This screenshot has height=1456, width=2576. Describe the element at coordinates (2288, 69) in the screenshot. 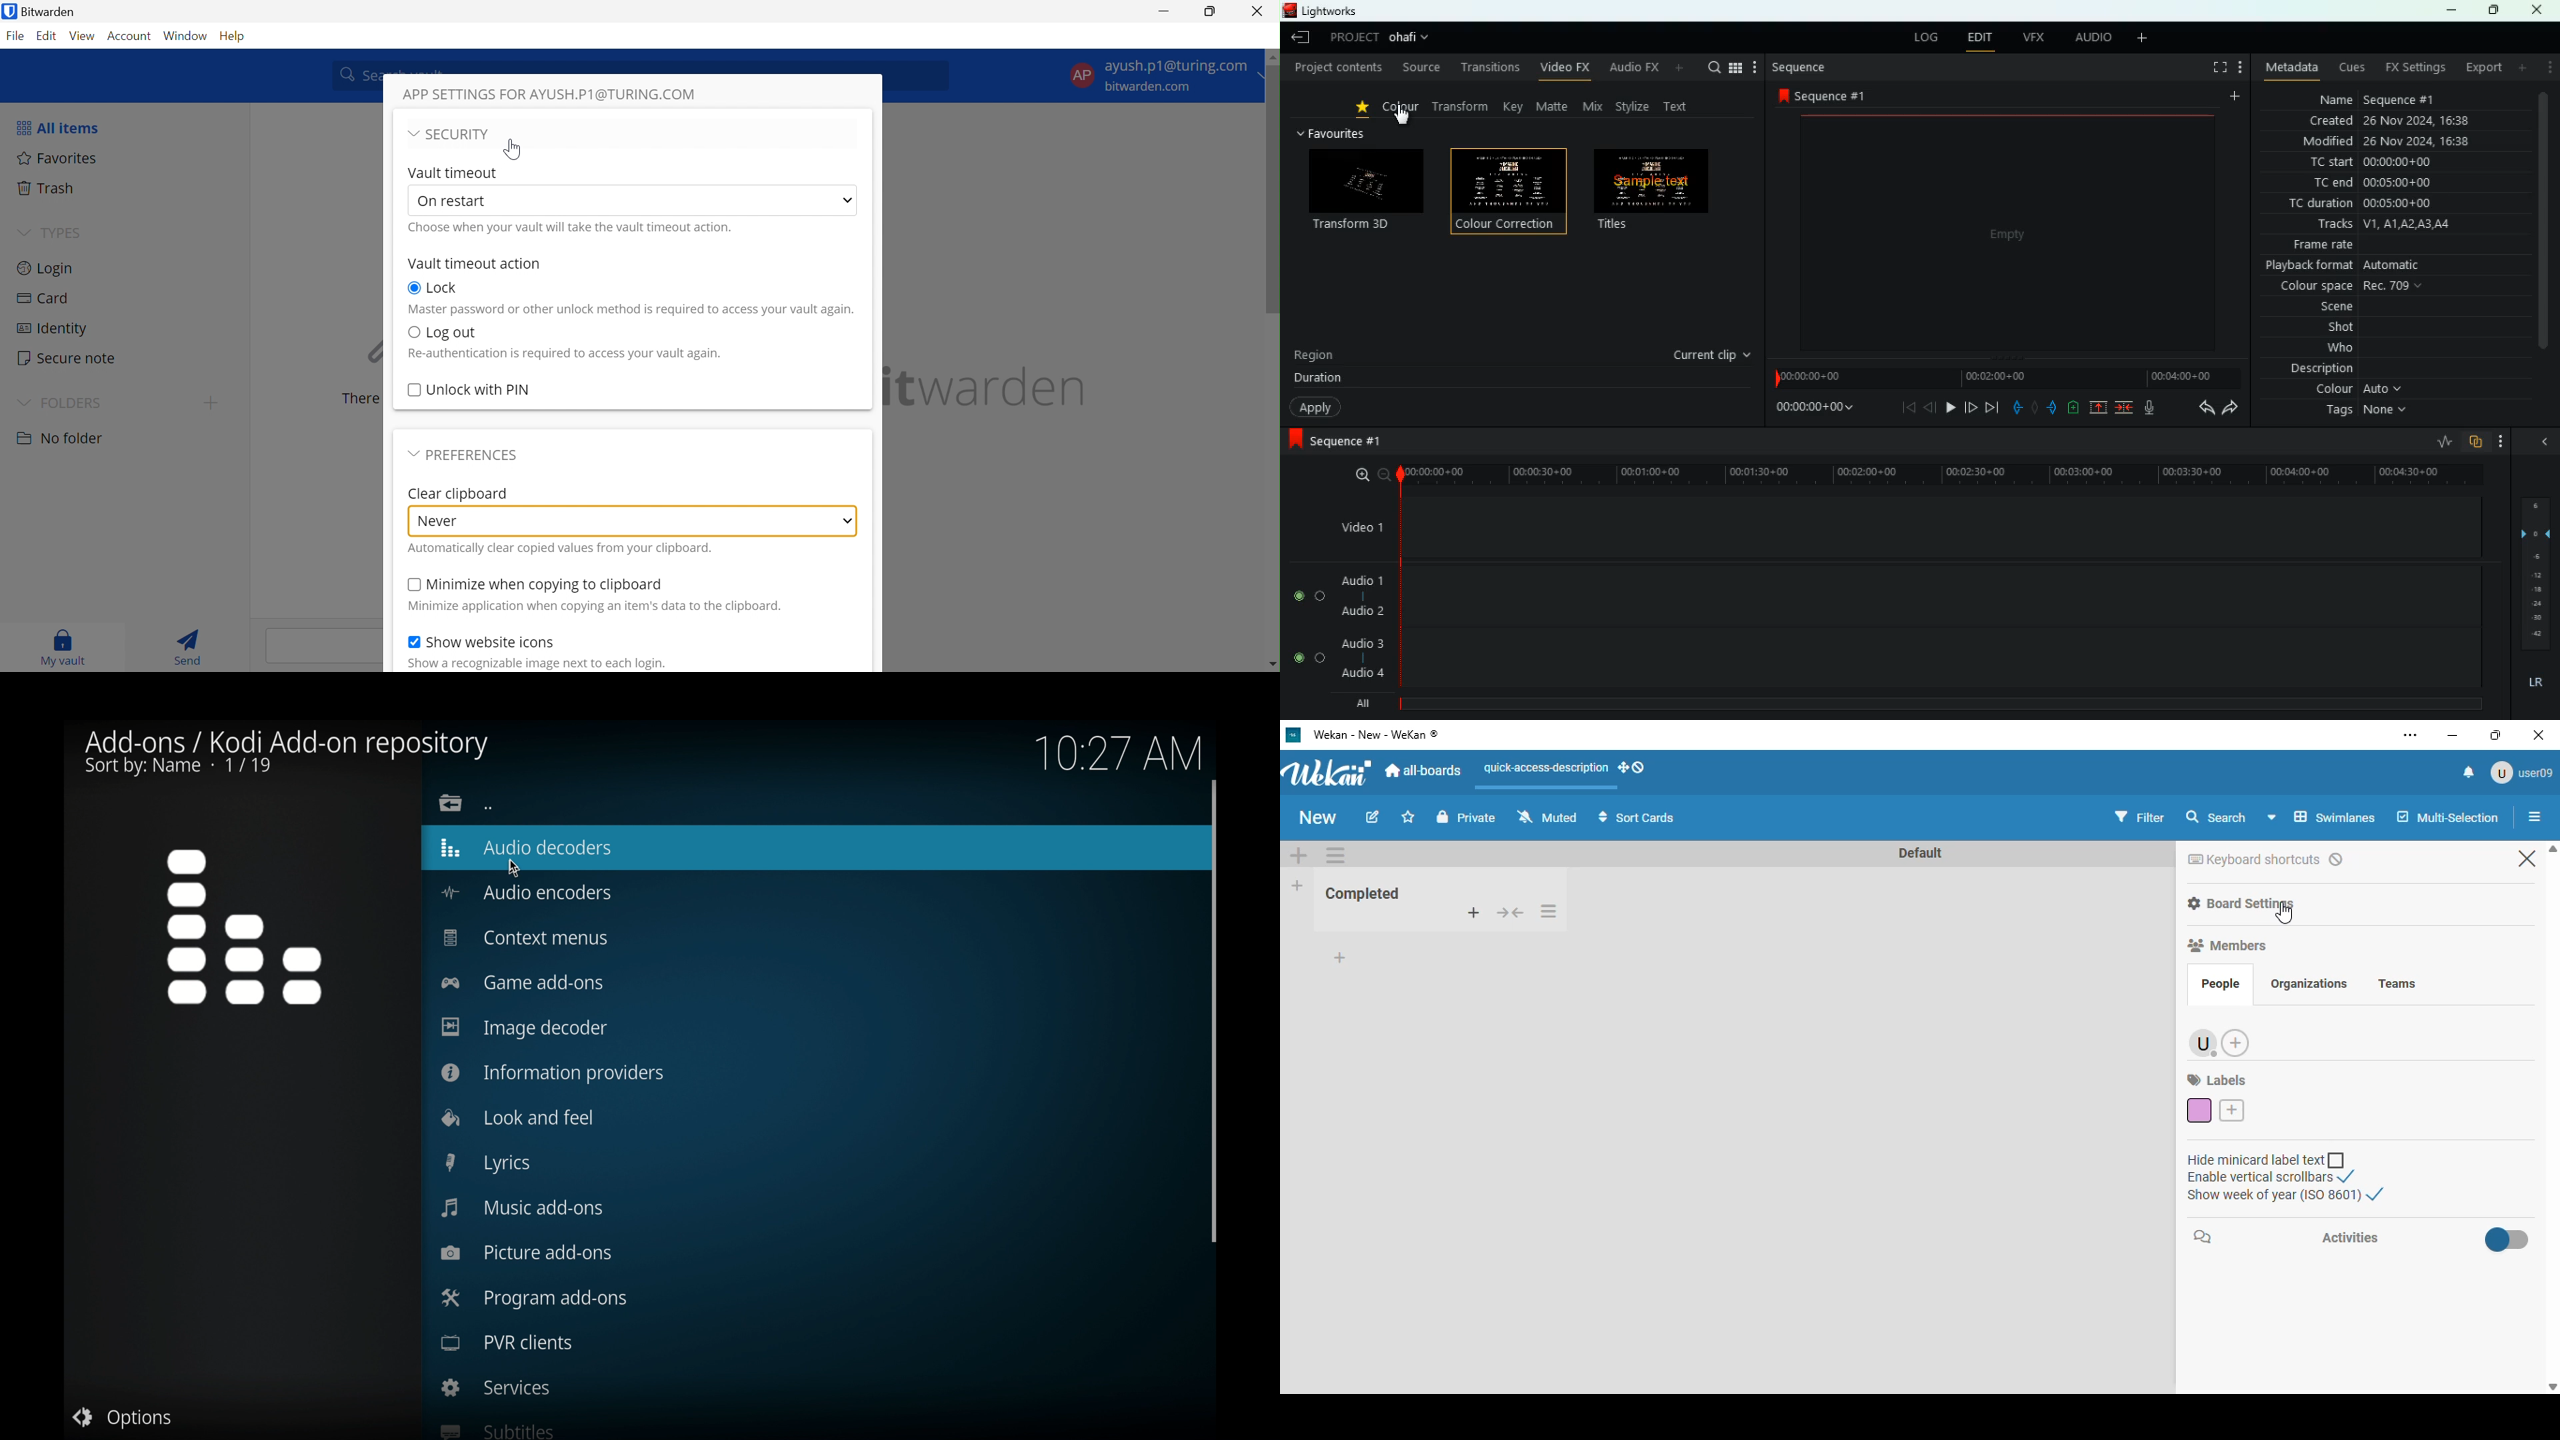

I see `metadata` at that location.